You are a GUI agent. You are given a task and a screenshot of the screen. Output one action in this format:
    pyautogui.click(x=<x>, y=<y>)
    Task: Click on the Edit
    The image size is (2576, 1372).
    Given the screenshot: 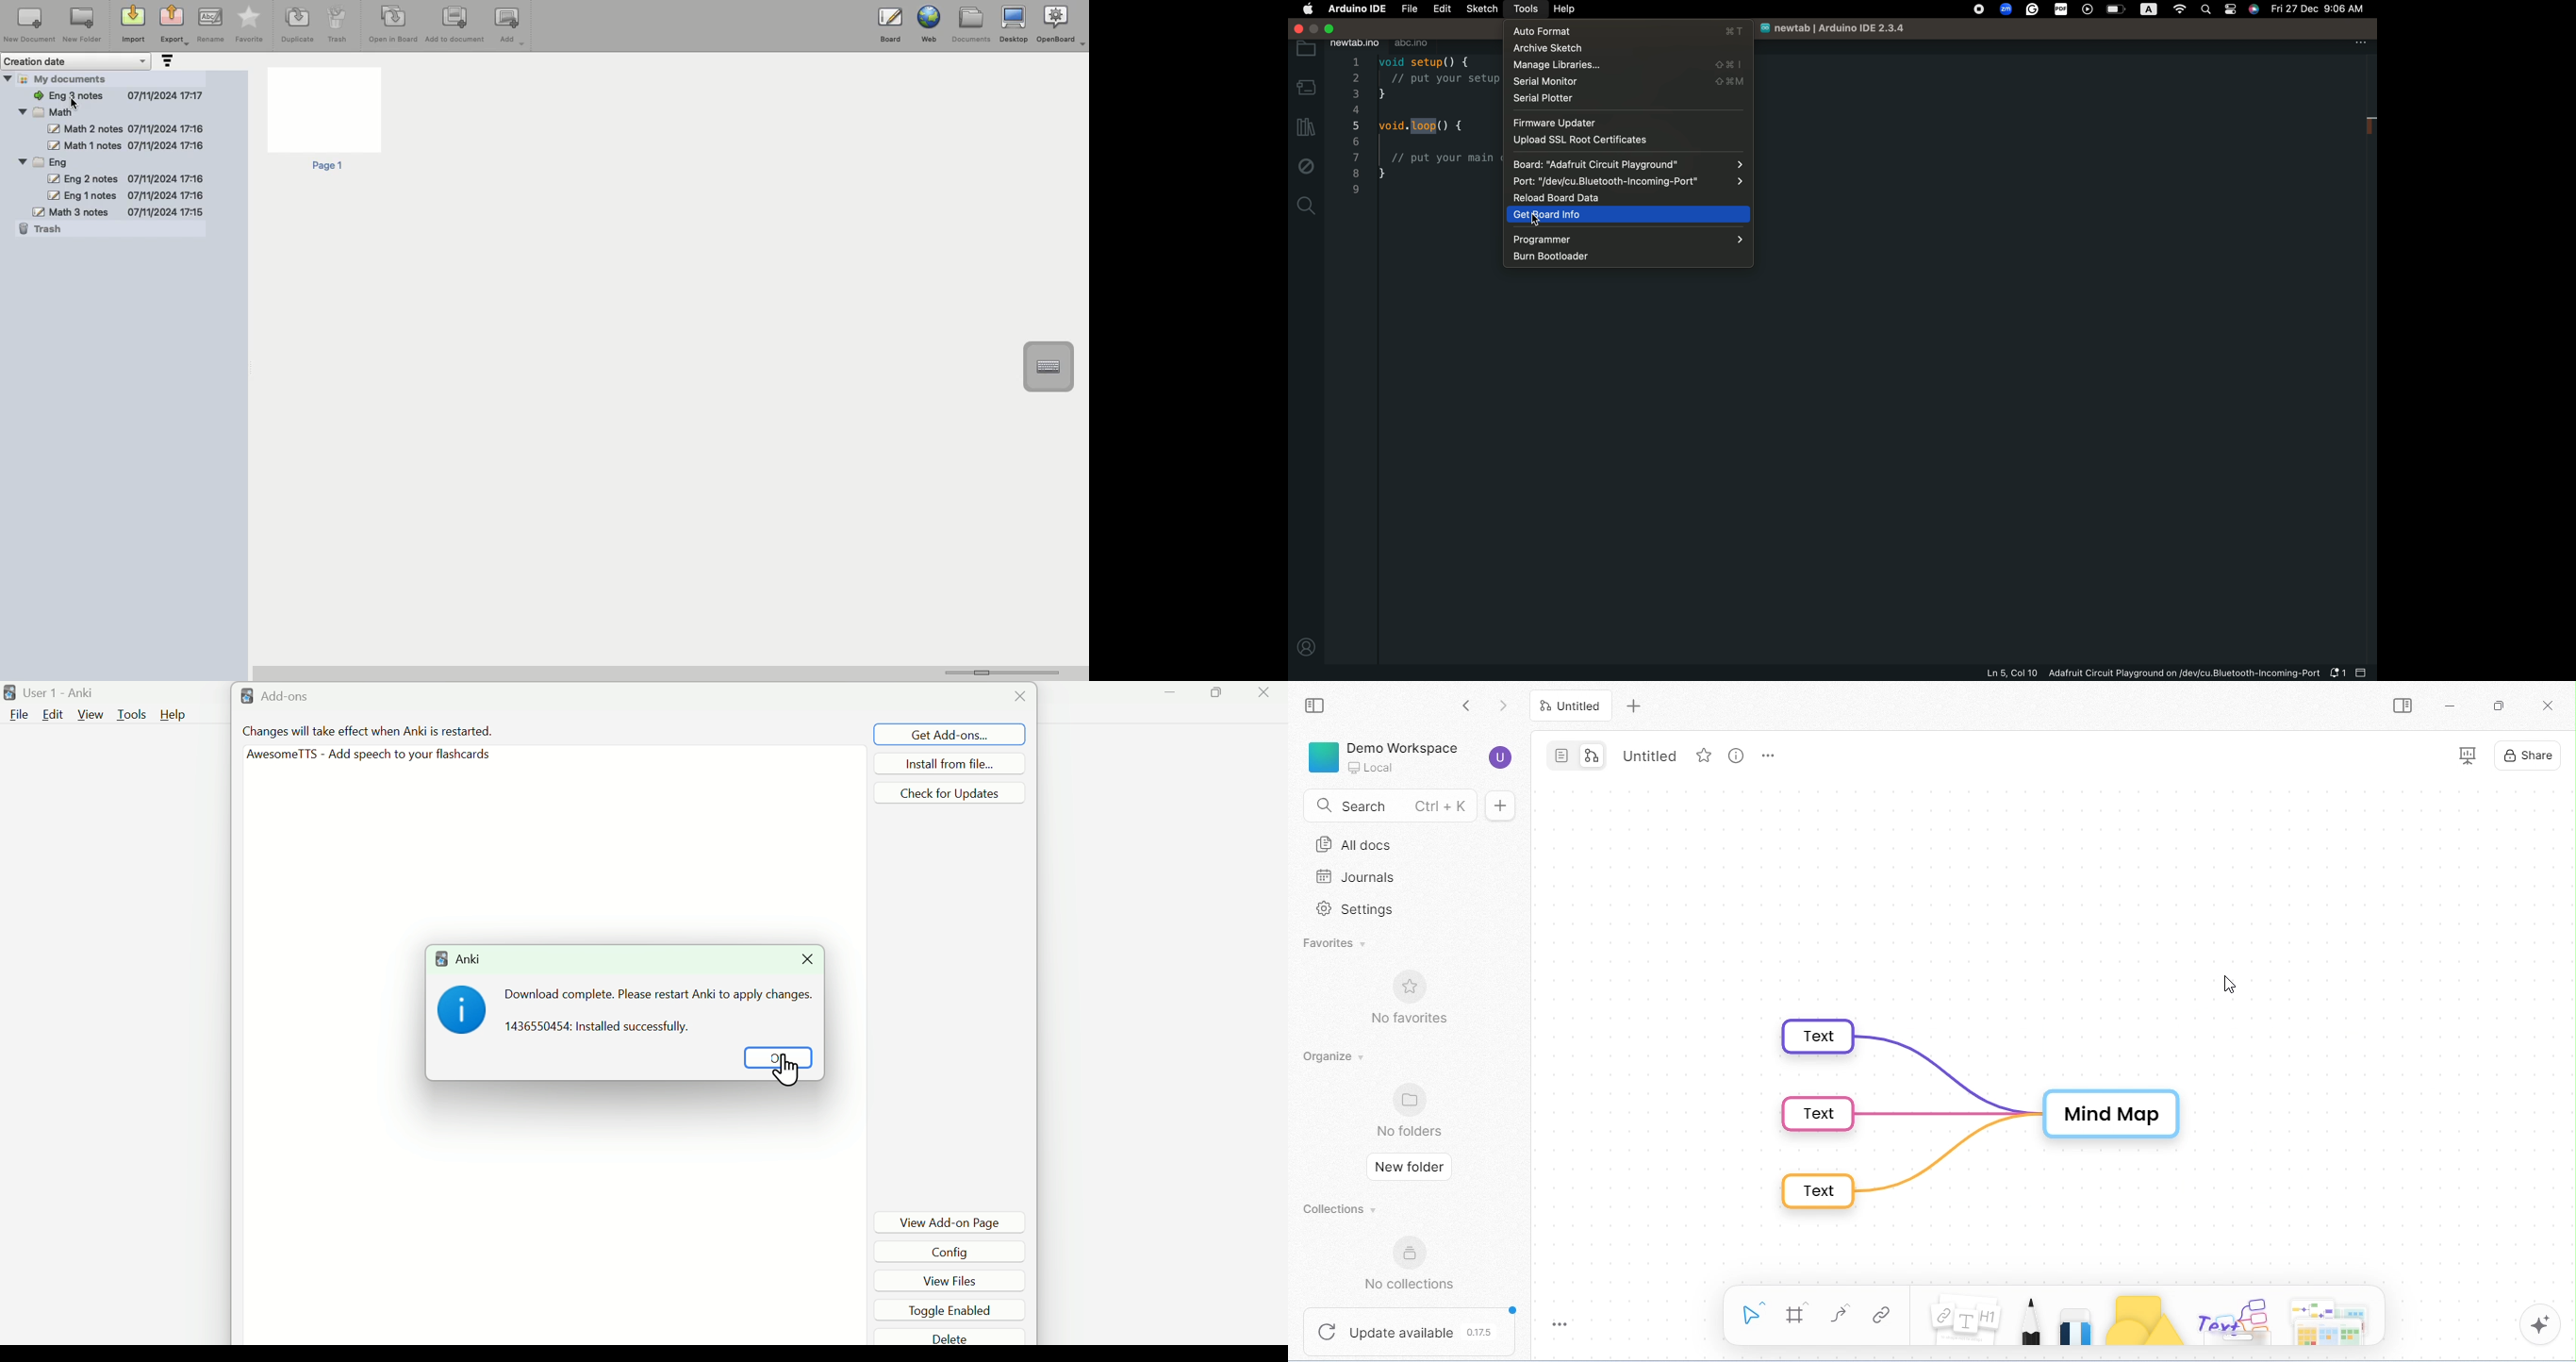 What is the action you would take?
    pyautogui.click(x=52, y=715)
    